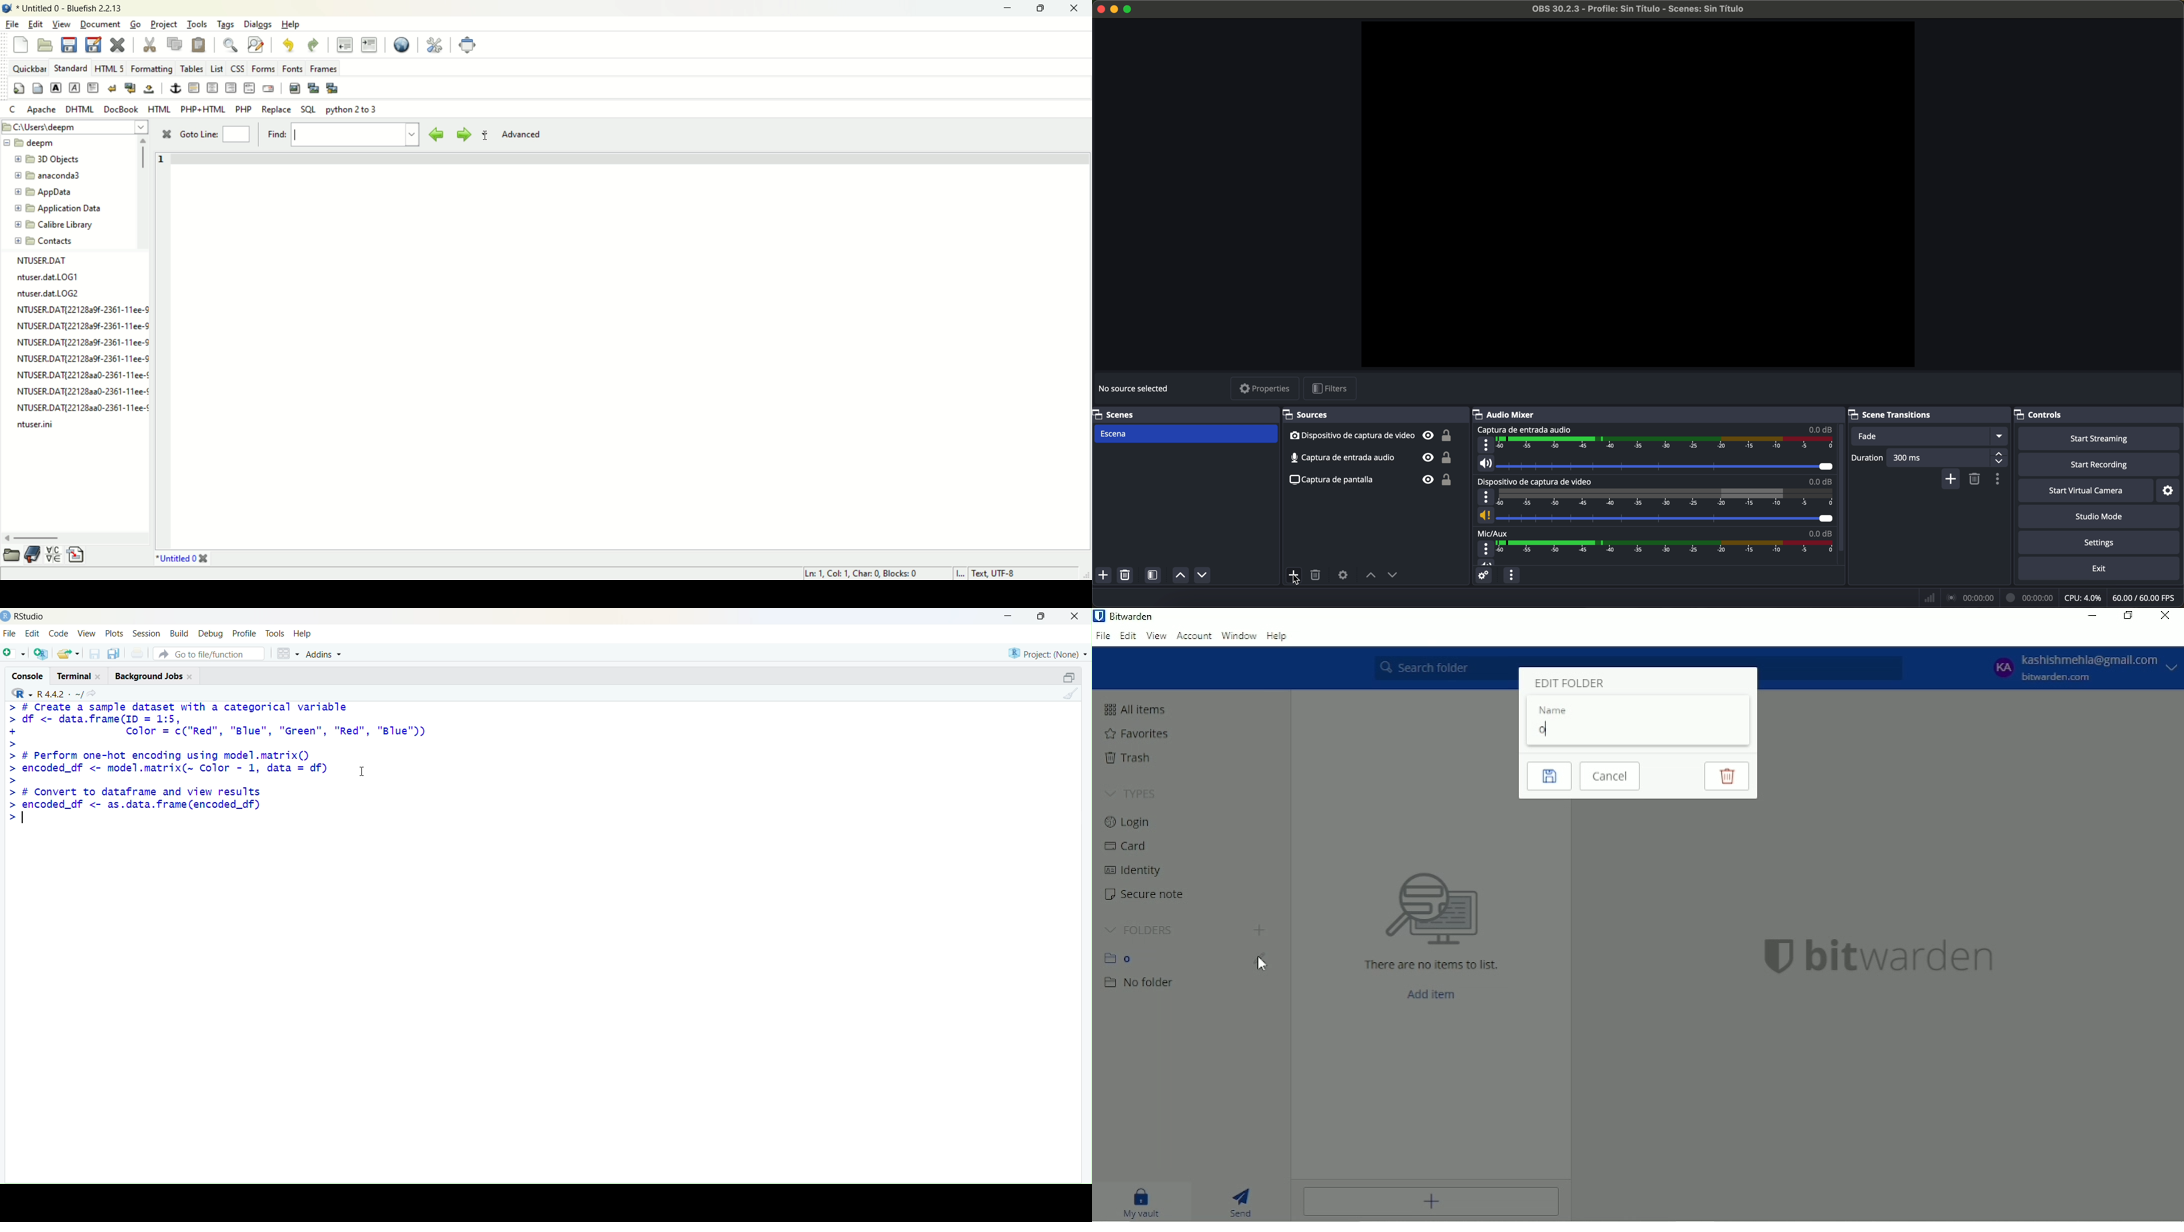  I want to click on audio input capture, so click(1372, 458).